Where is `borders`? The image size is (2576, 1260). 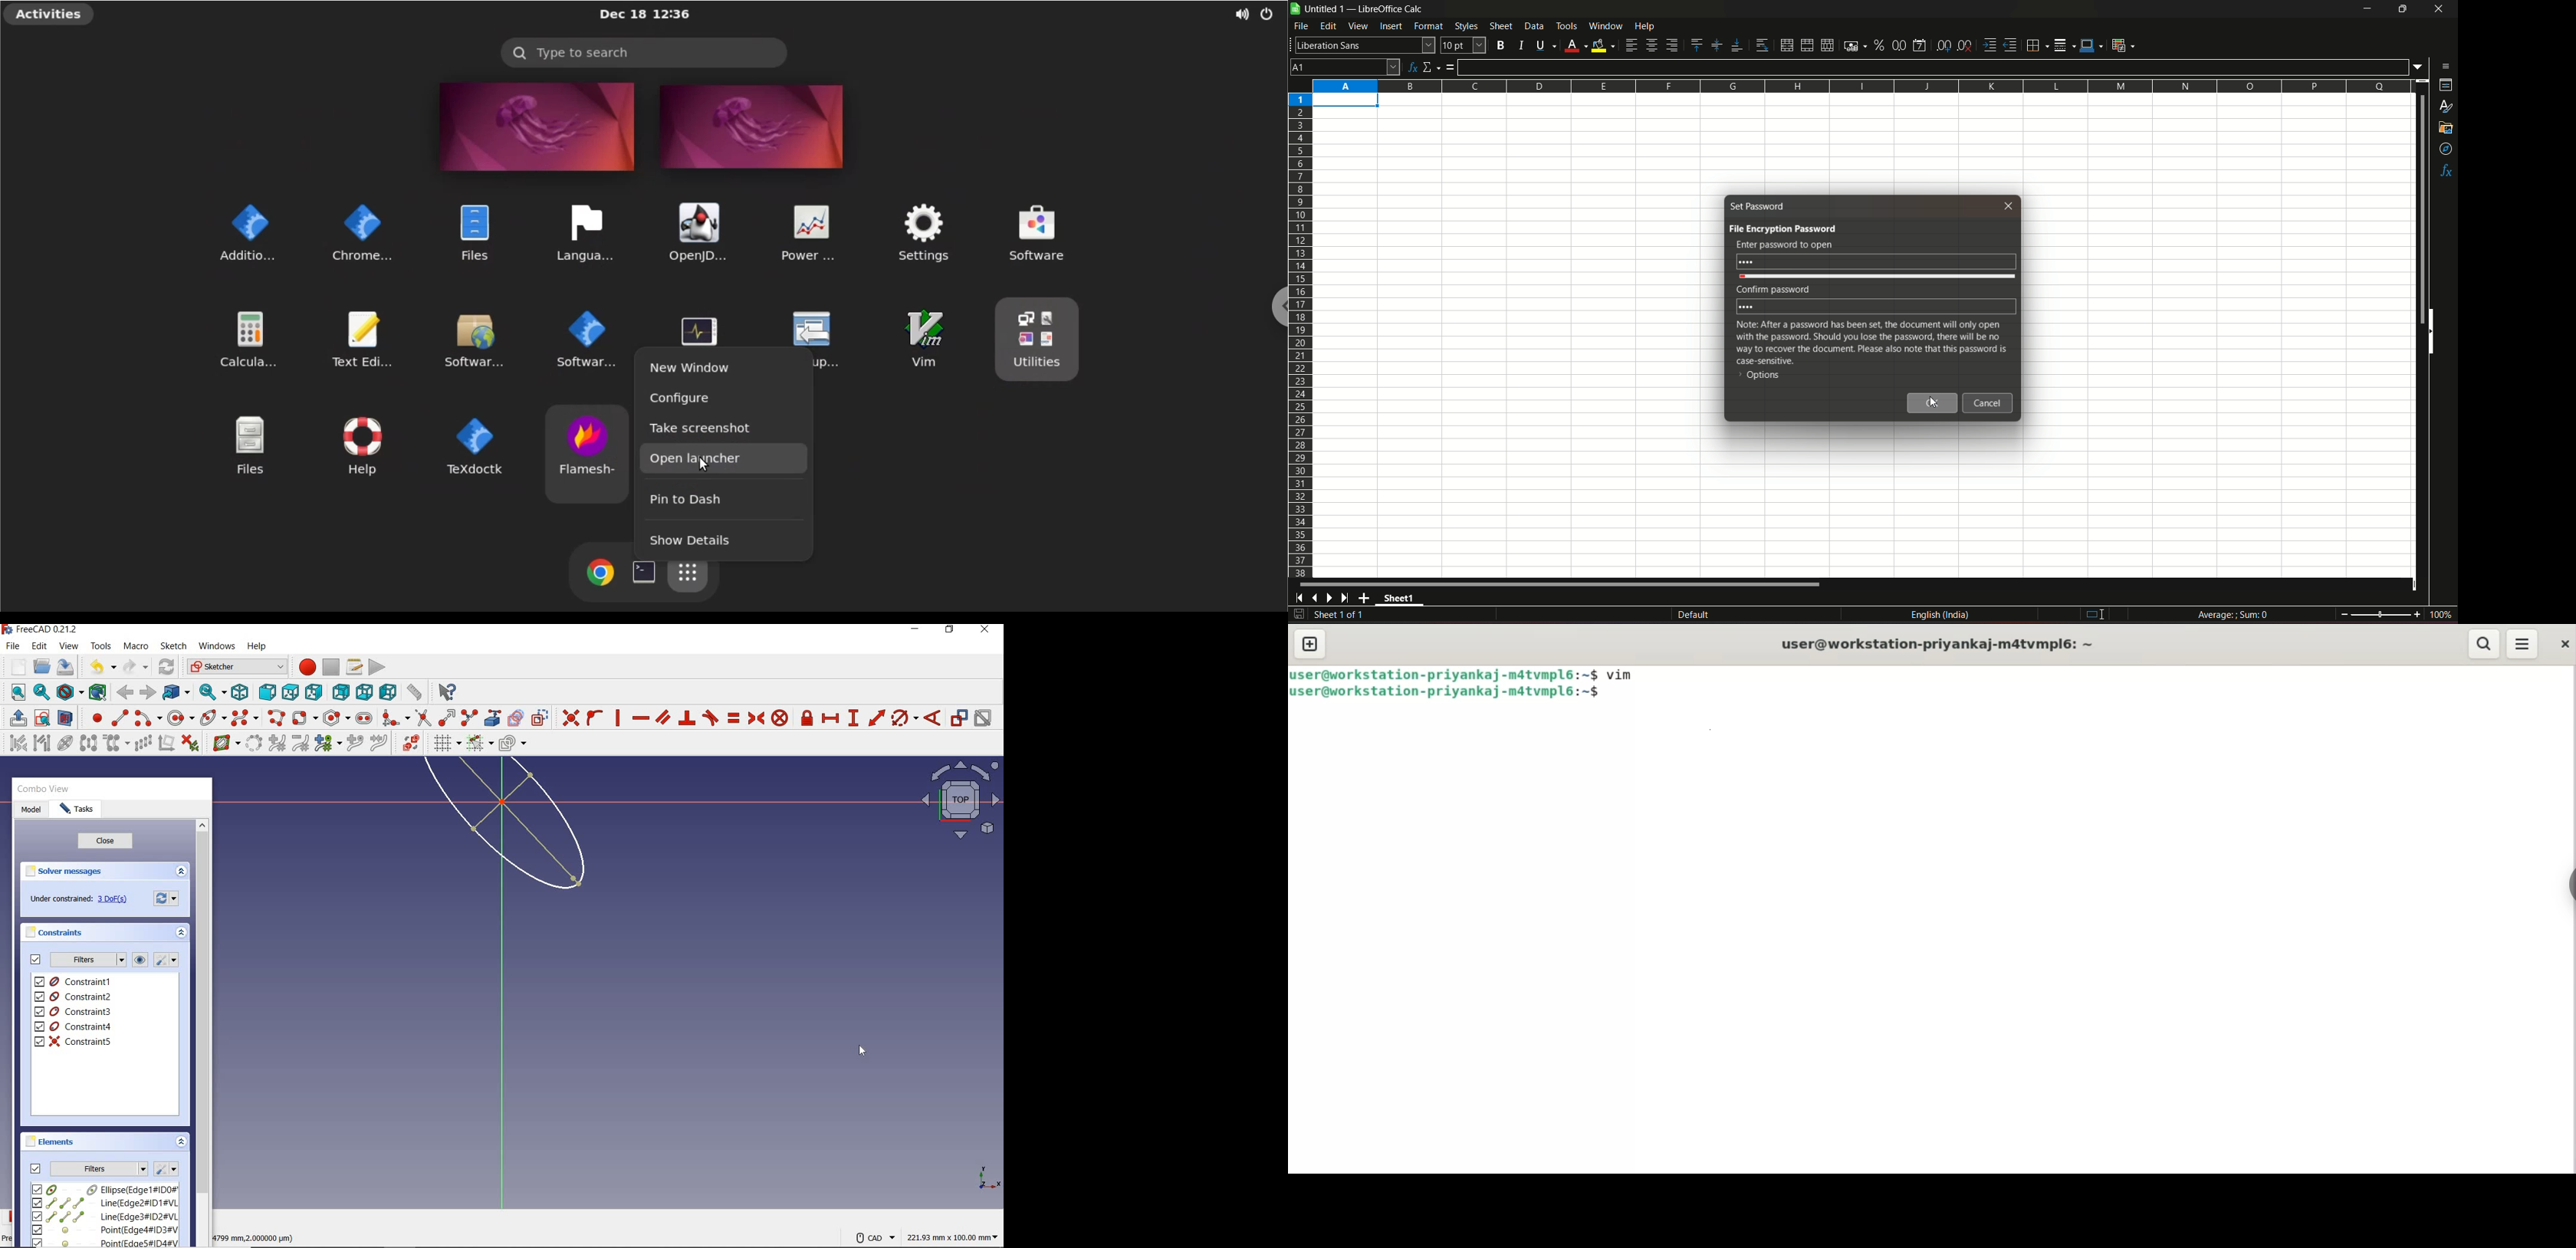
borders is located at coordinates (2037, 46).